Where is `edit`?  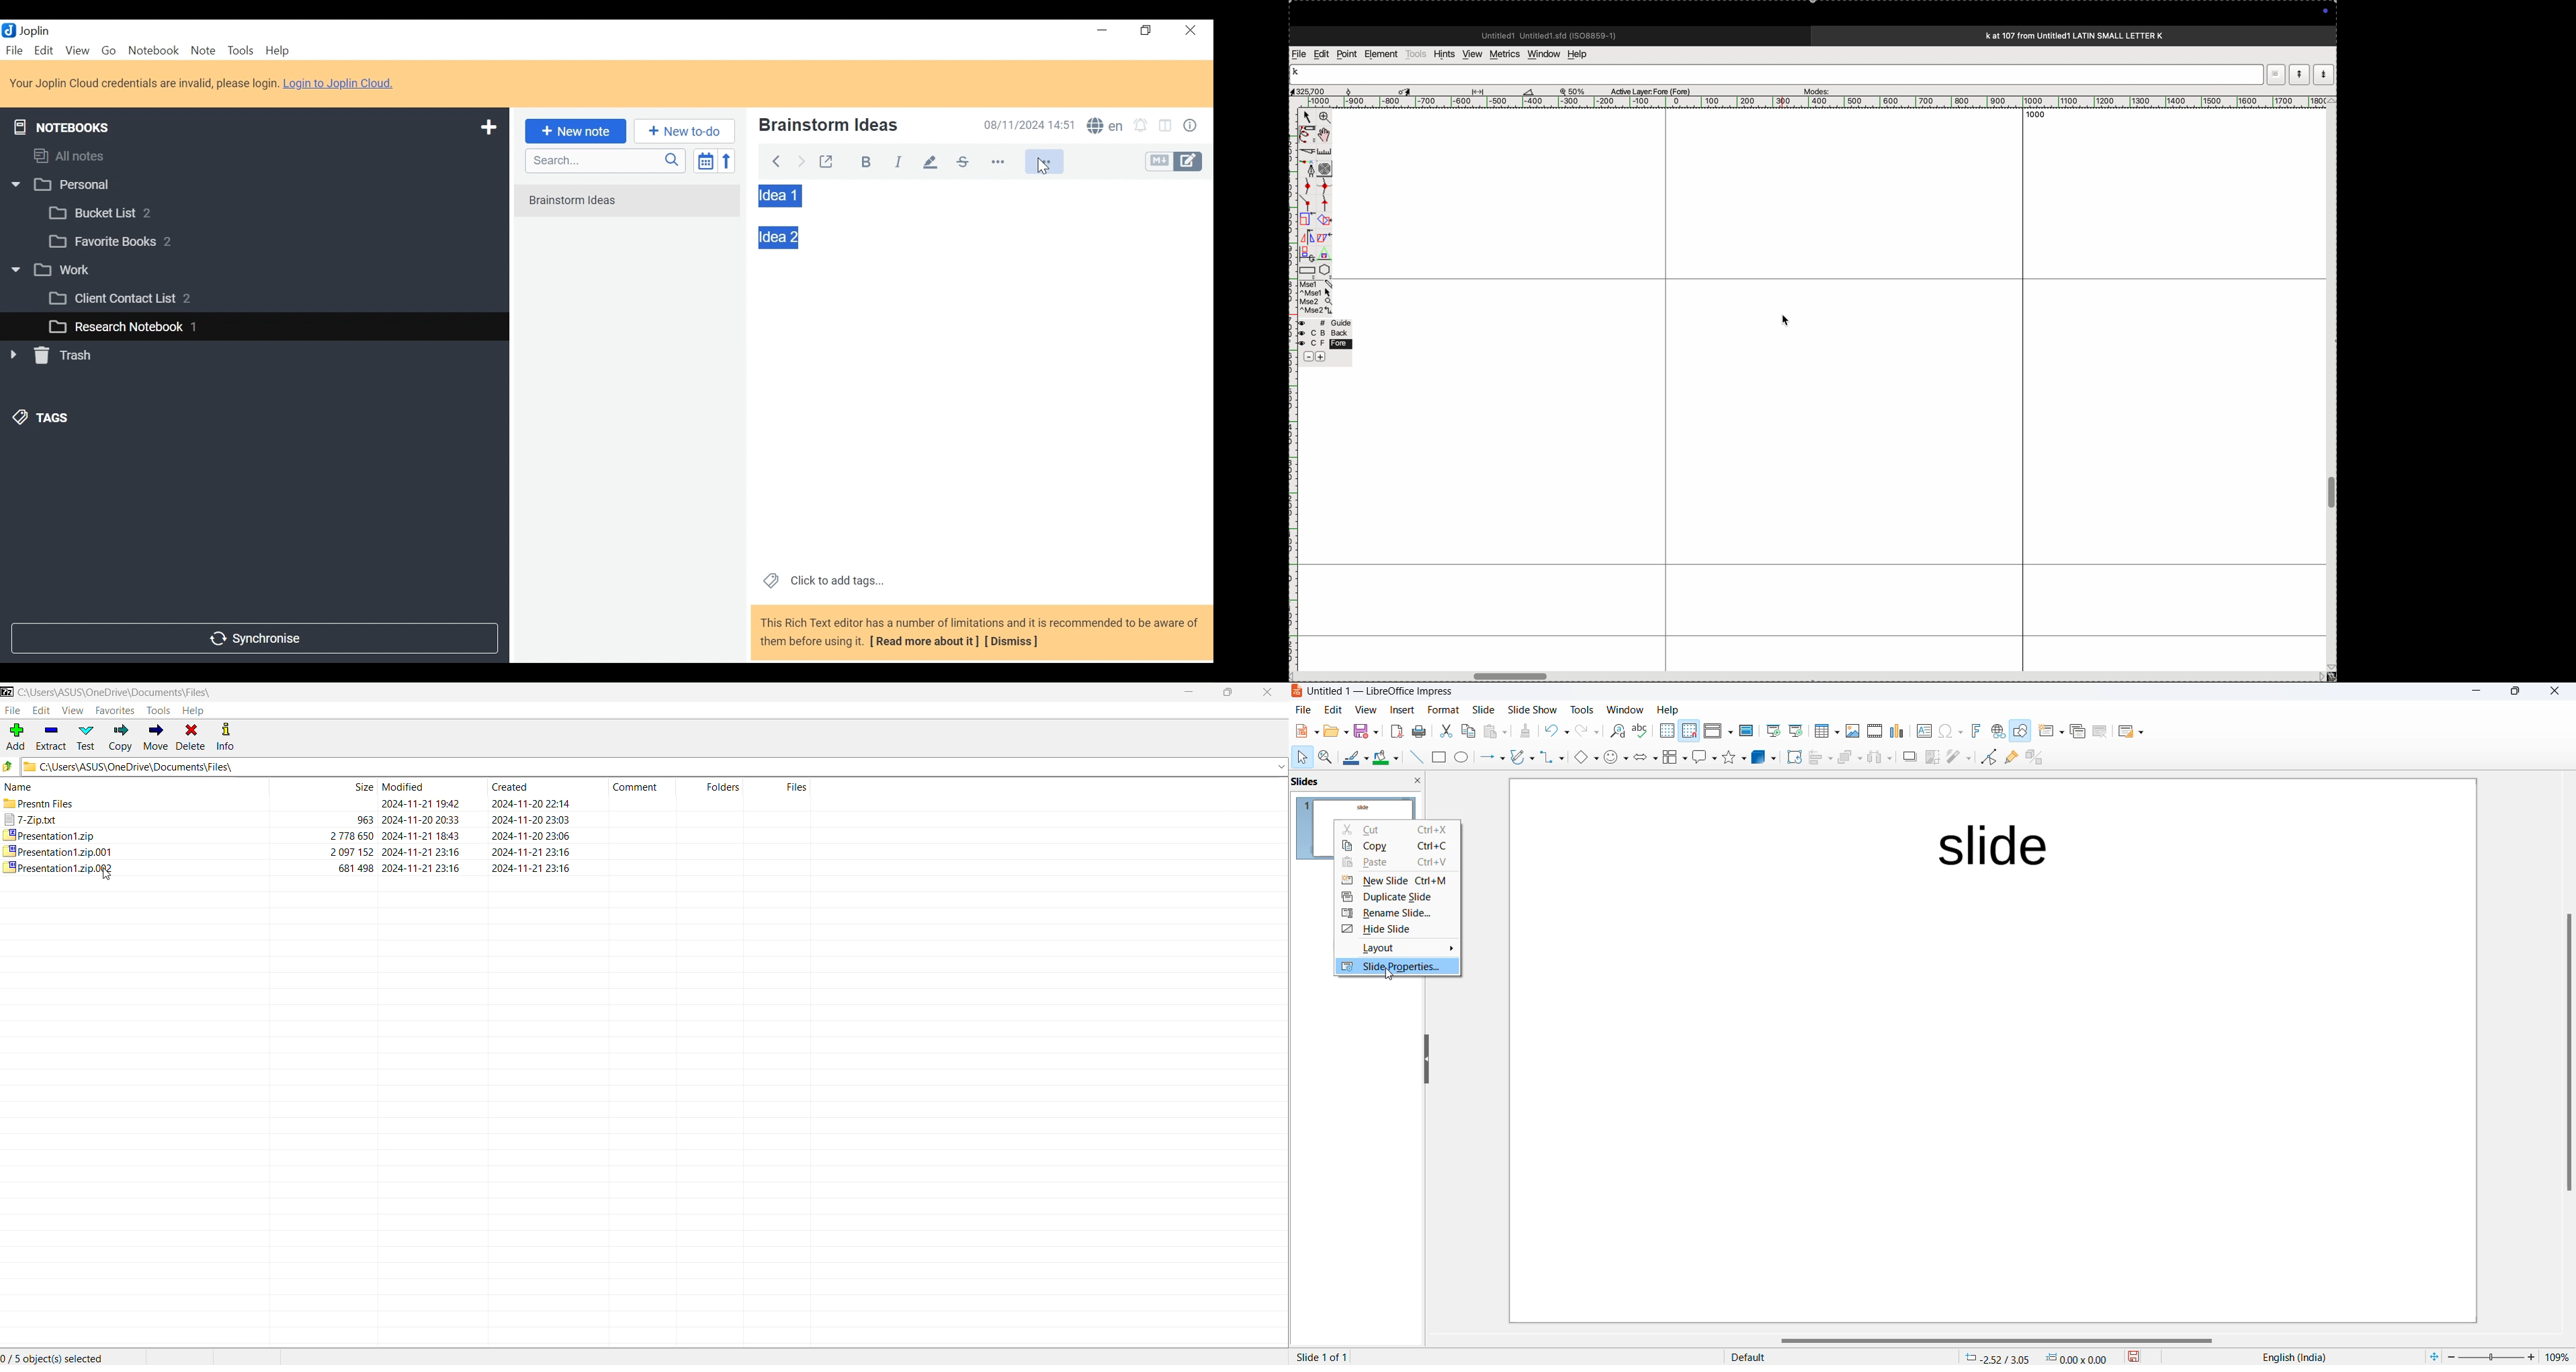 edit is located at coordinates (1321, 53).